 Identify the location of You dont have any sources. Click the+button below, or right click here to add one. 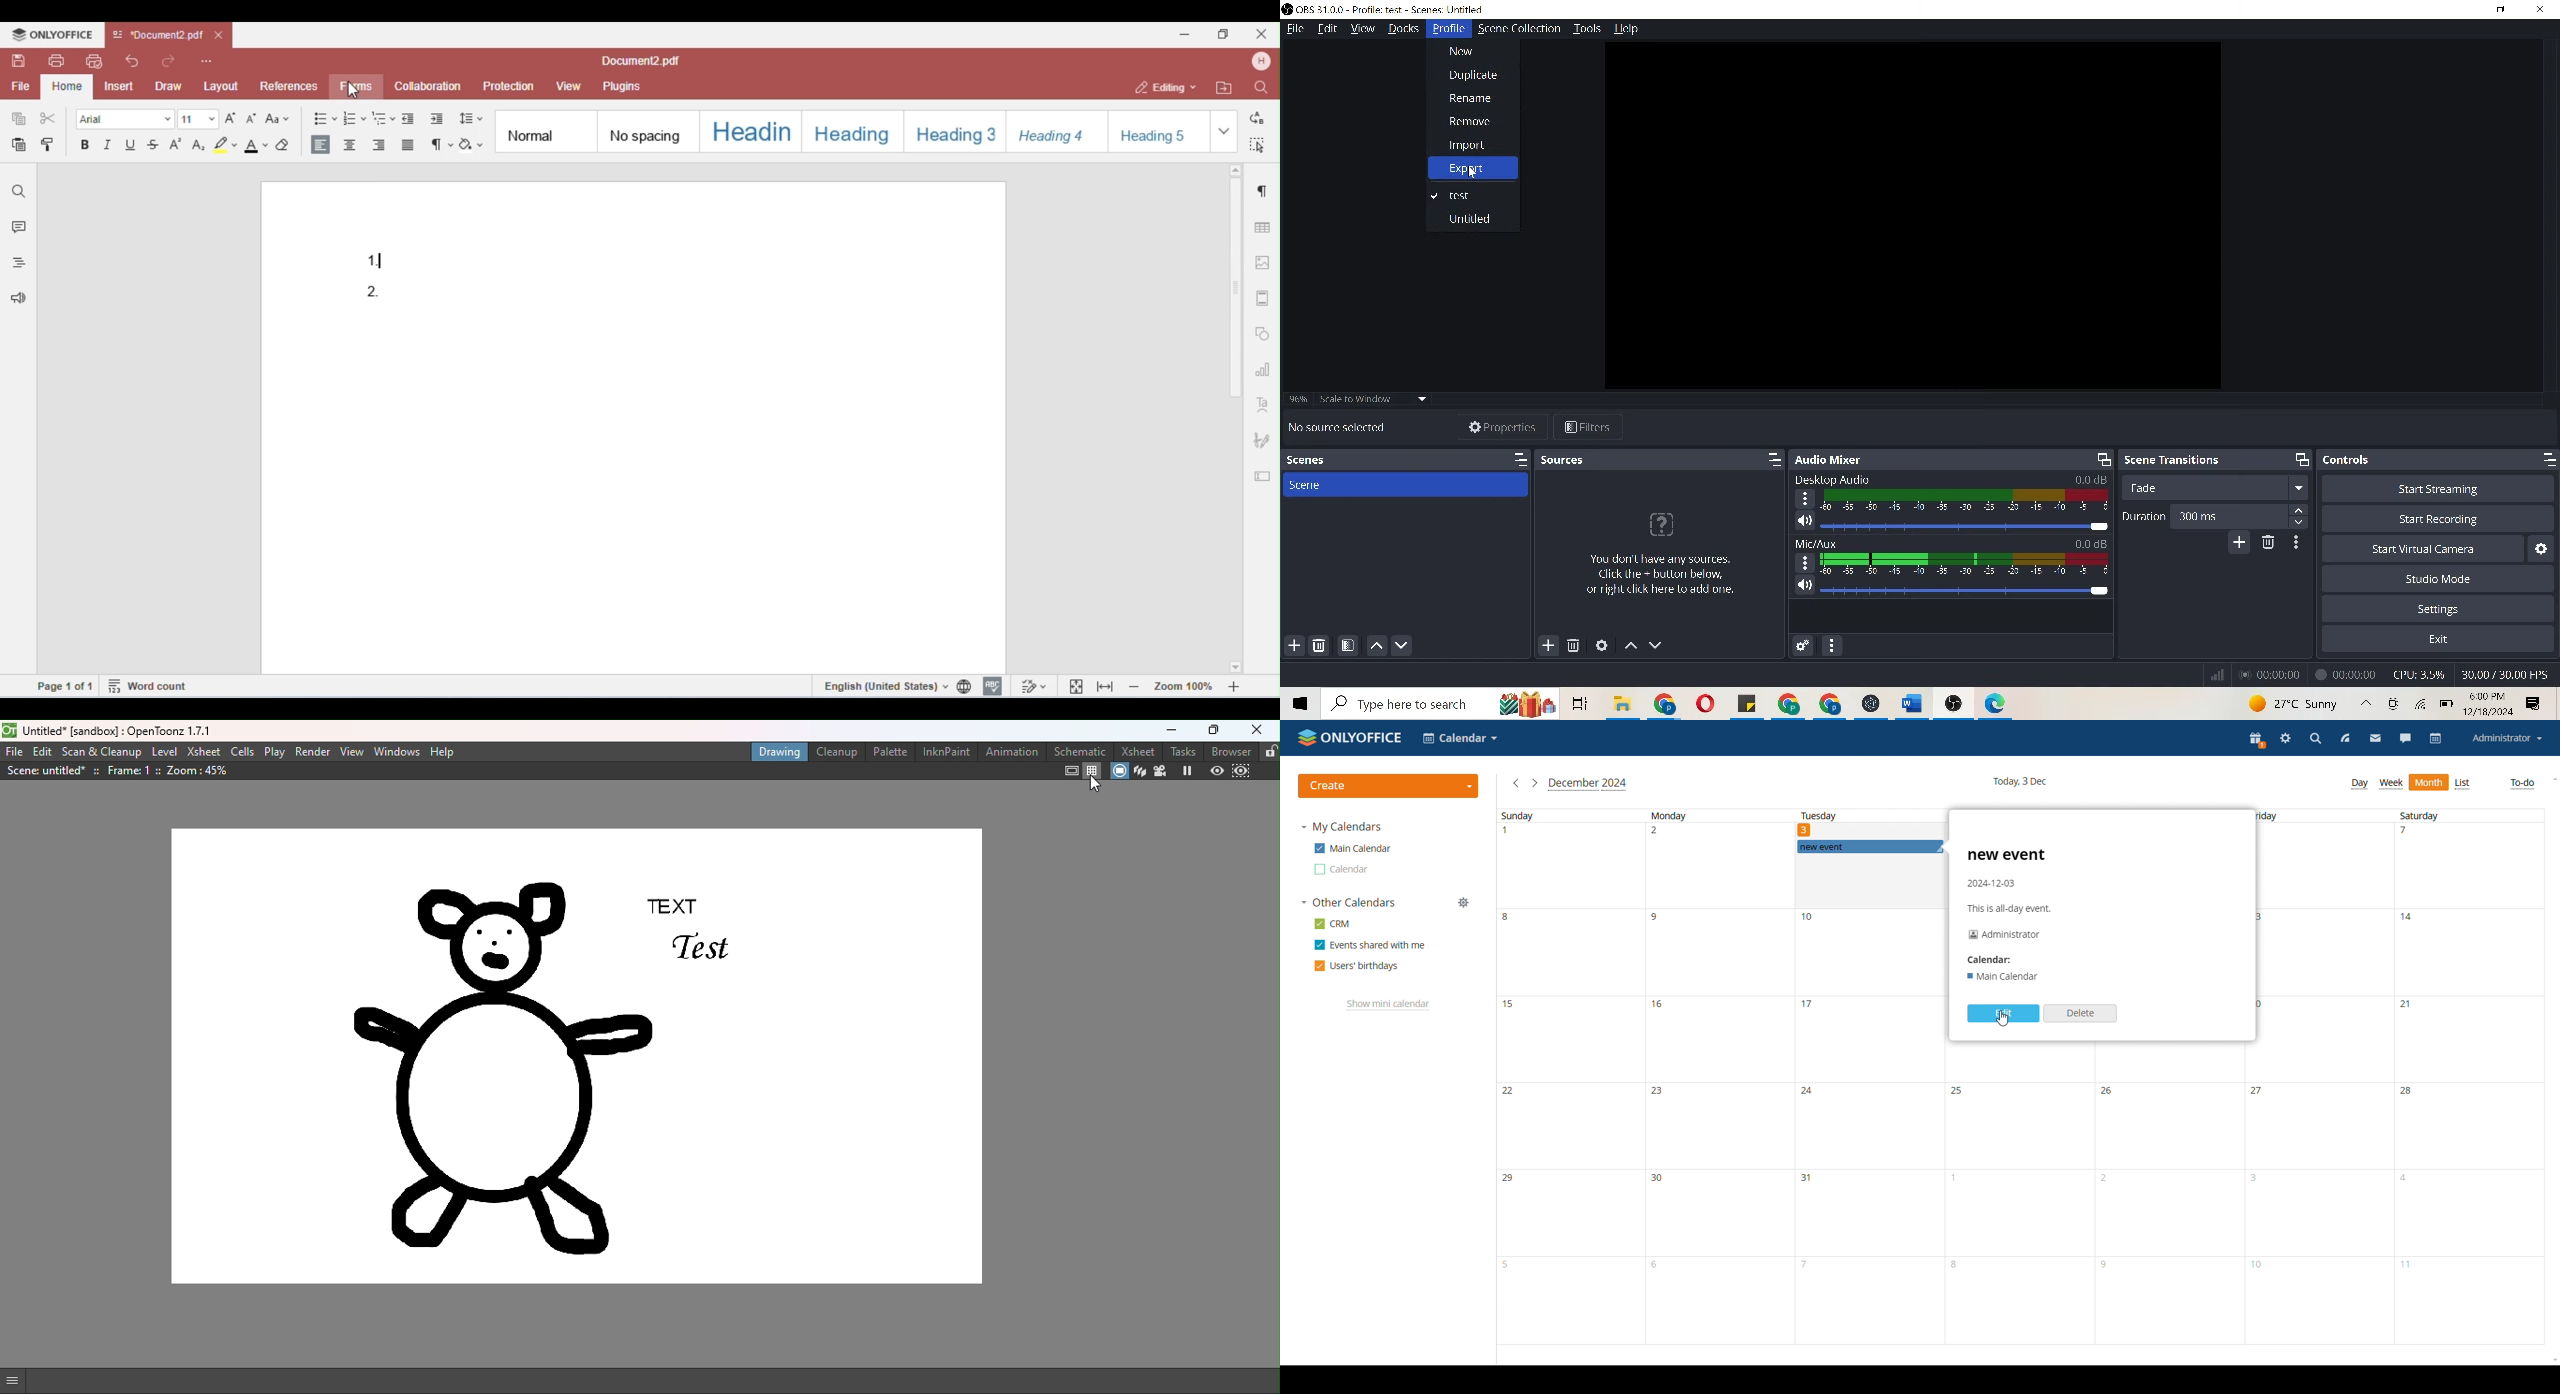
(1657, 589).